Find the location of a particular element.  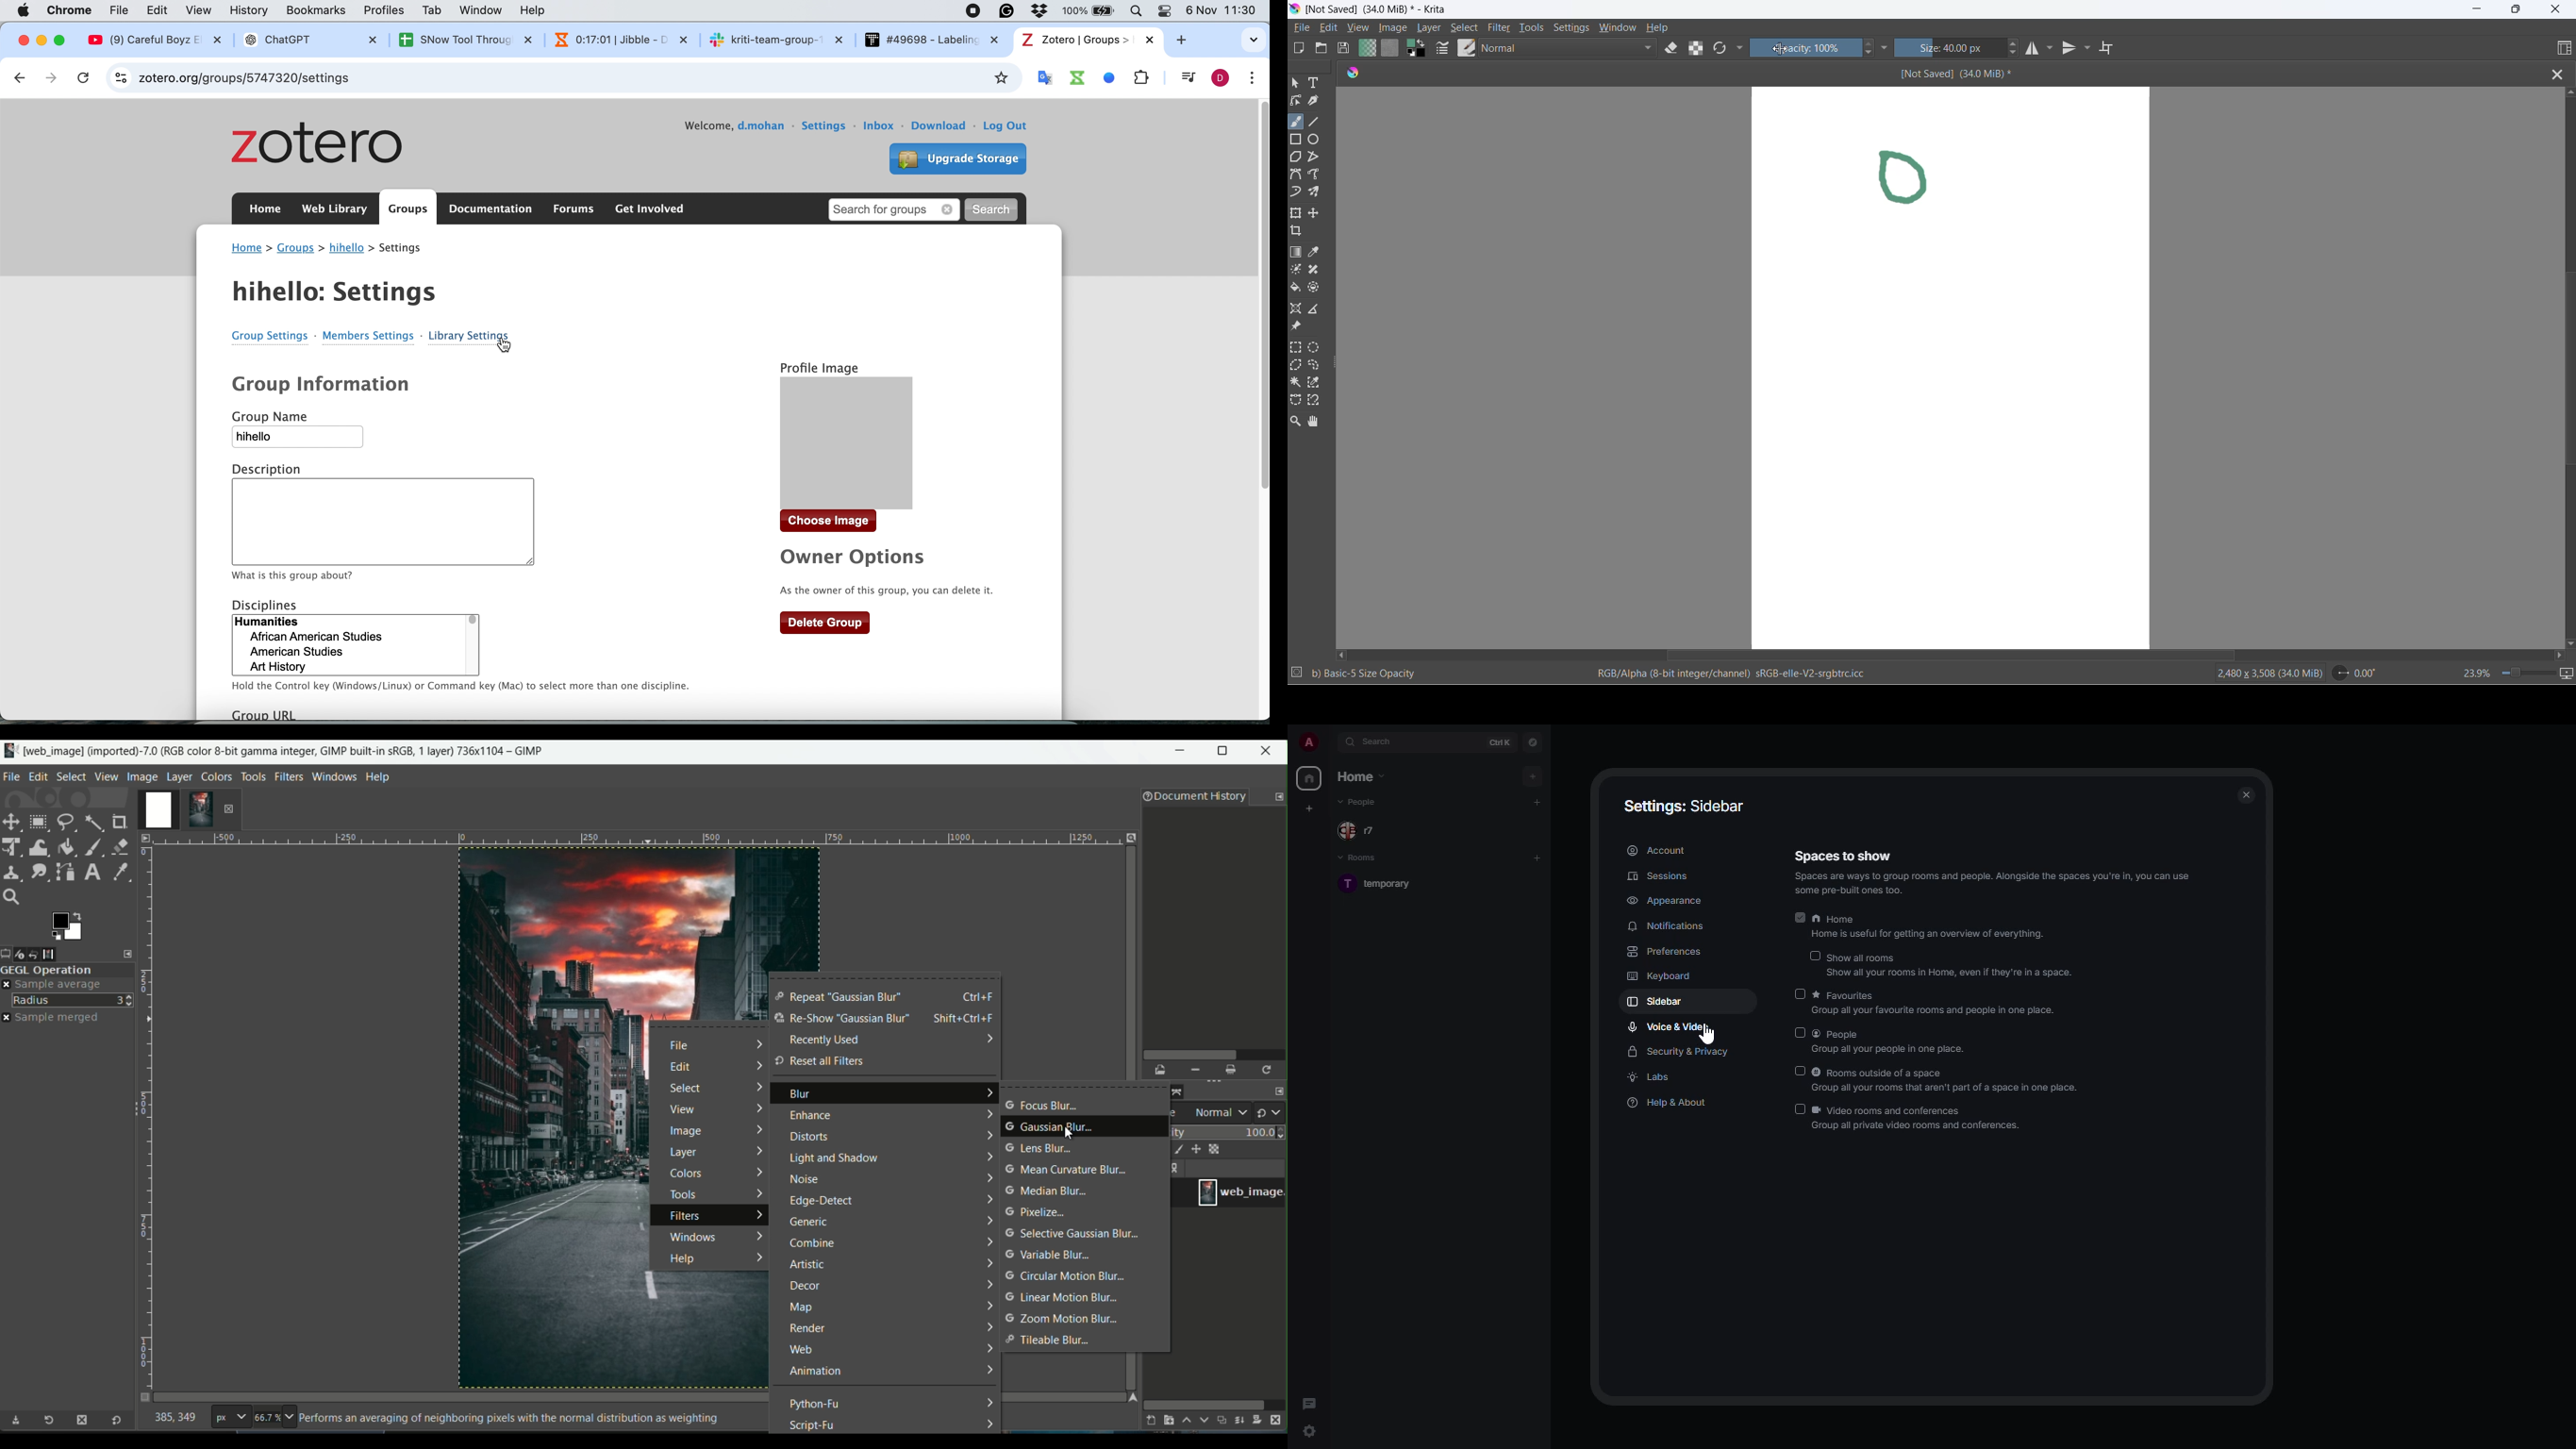

window is located at coordinates (483, 11).